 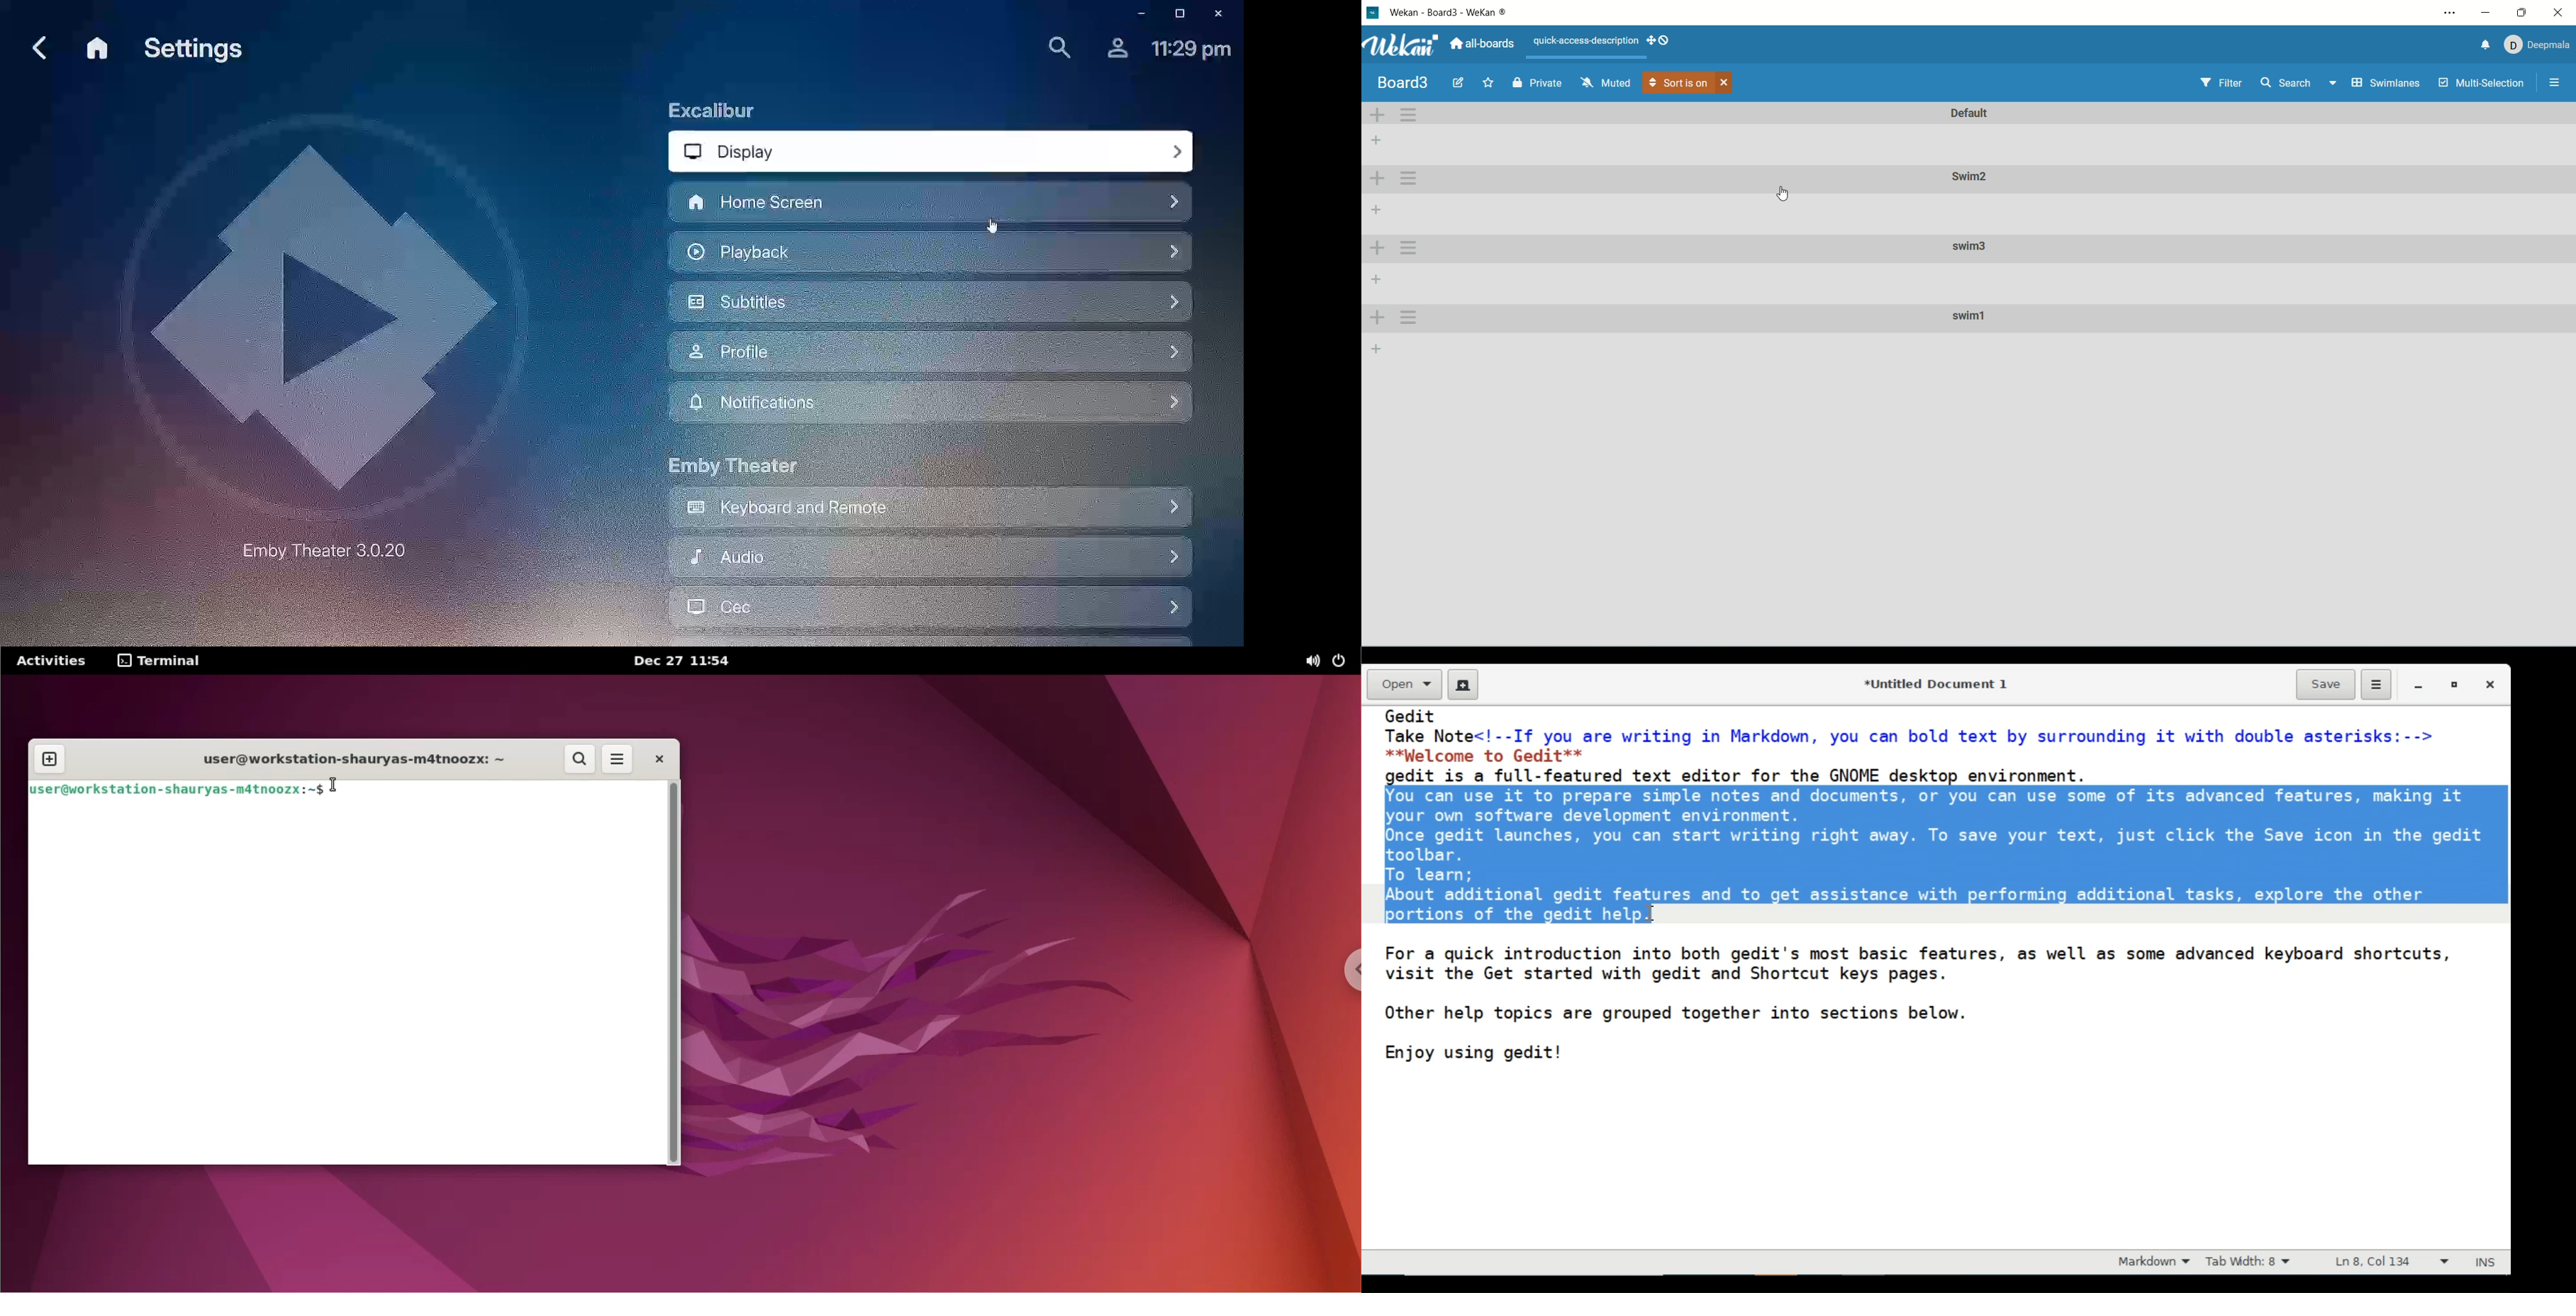 What do you see at coordinates (1409, 114) in the screenshot?
I see `swimlane actions` at bounding box center [1409, 114].